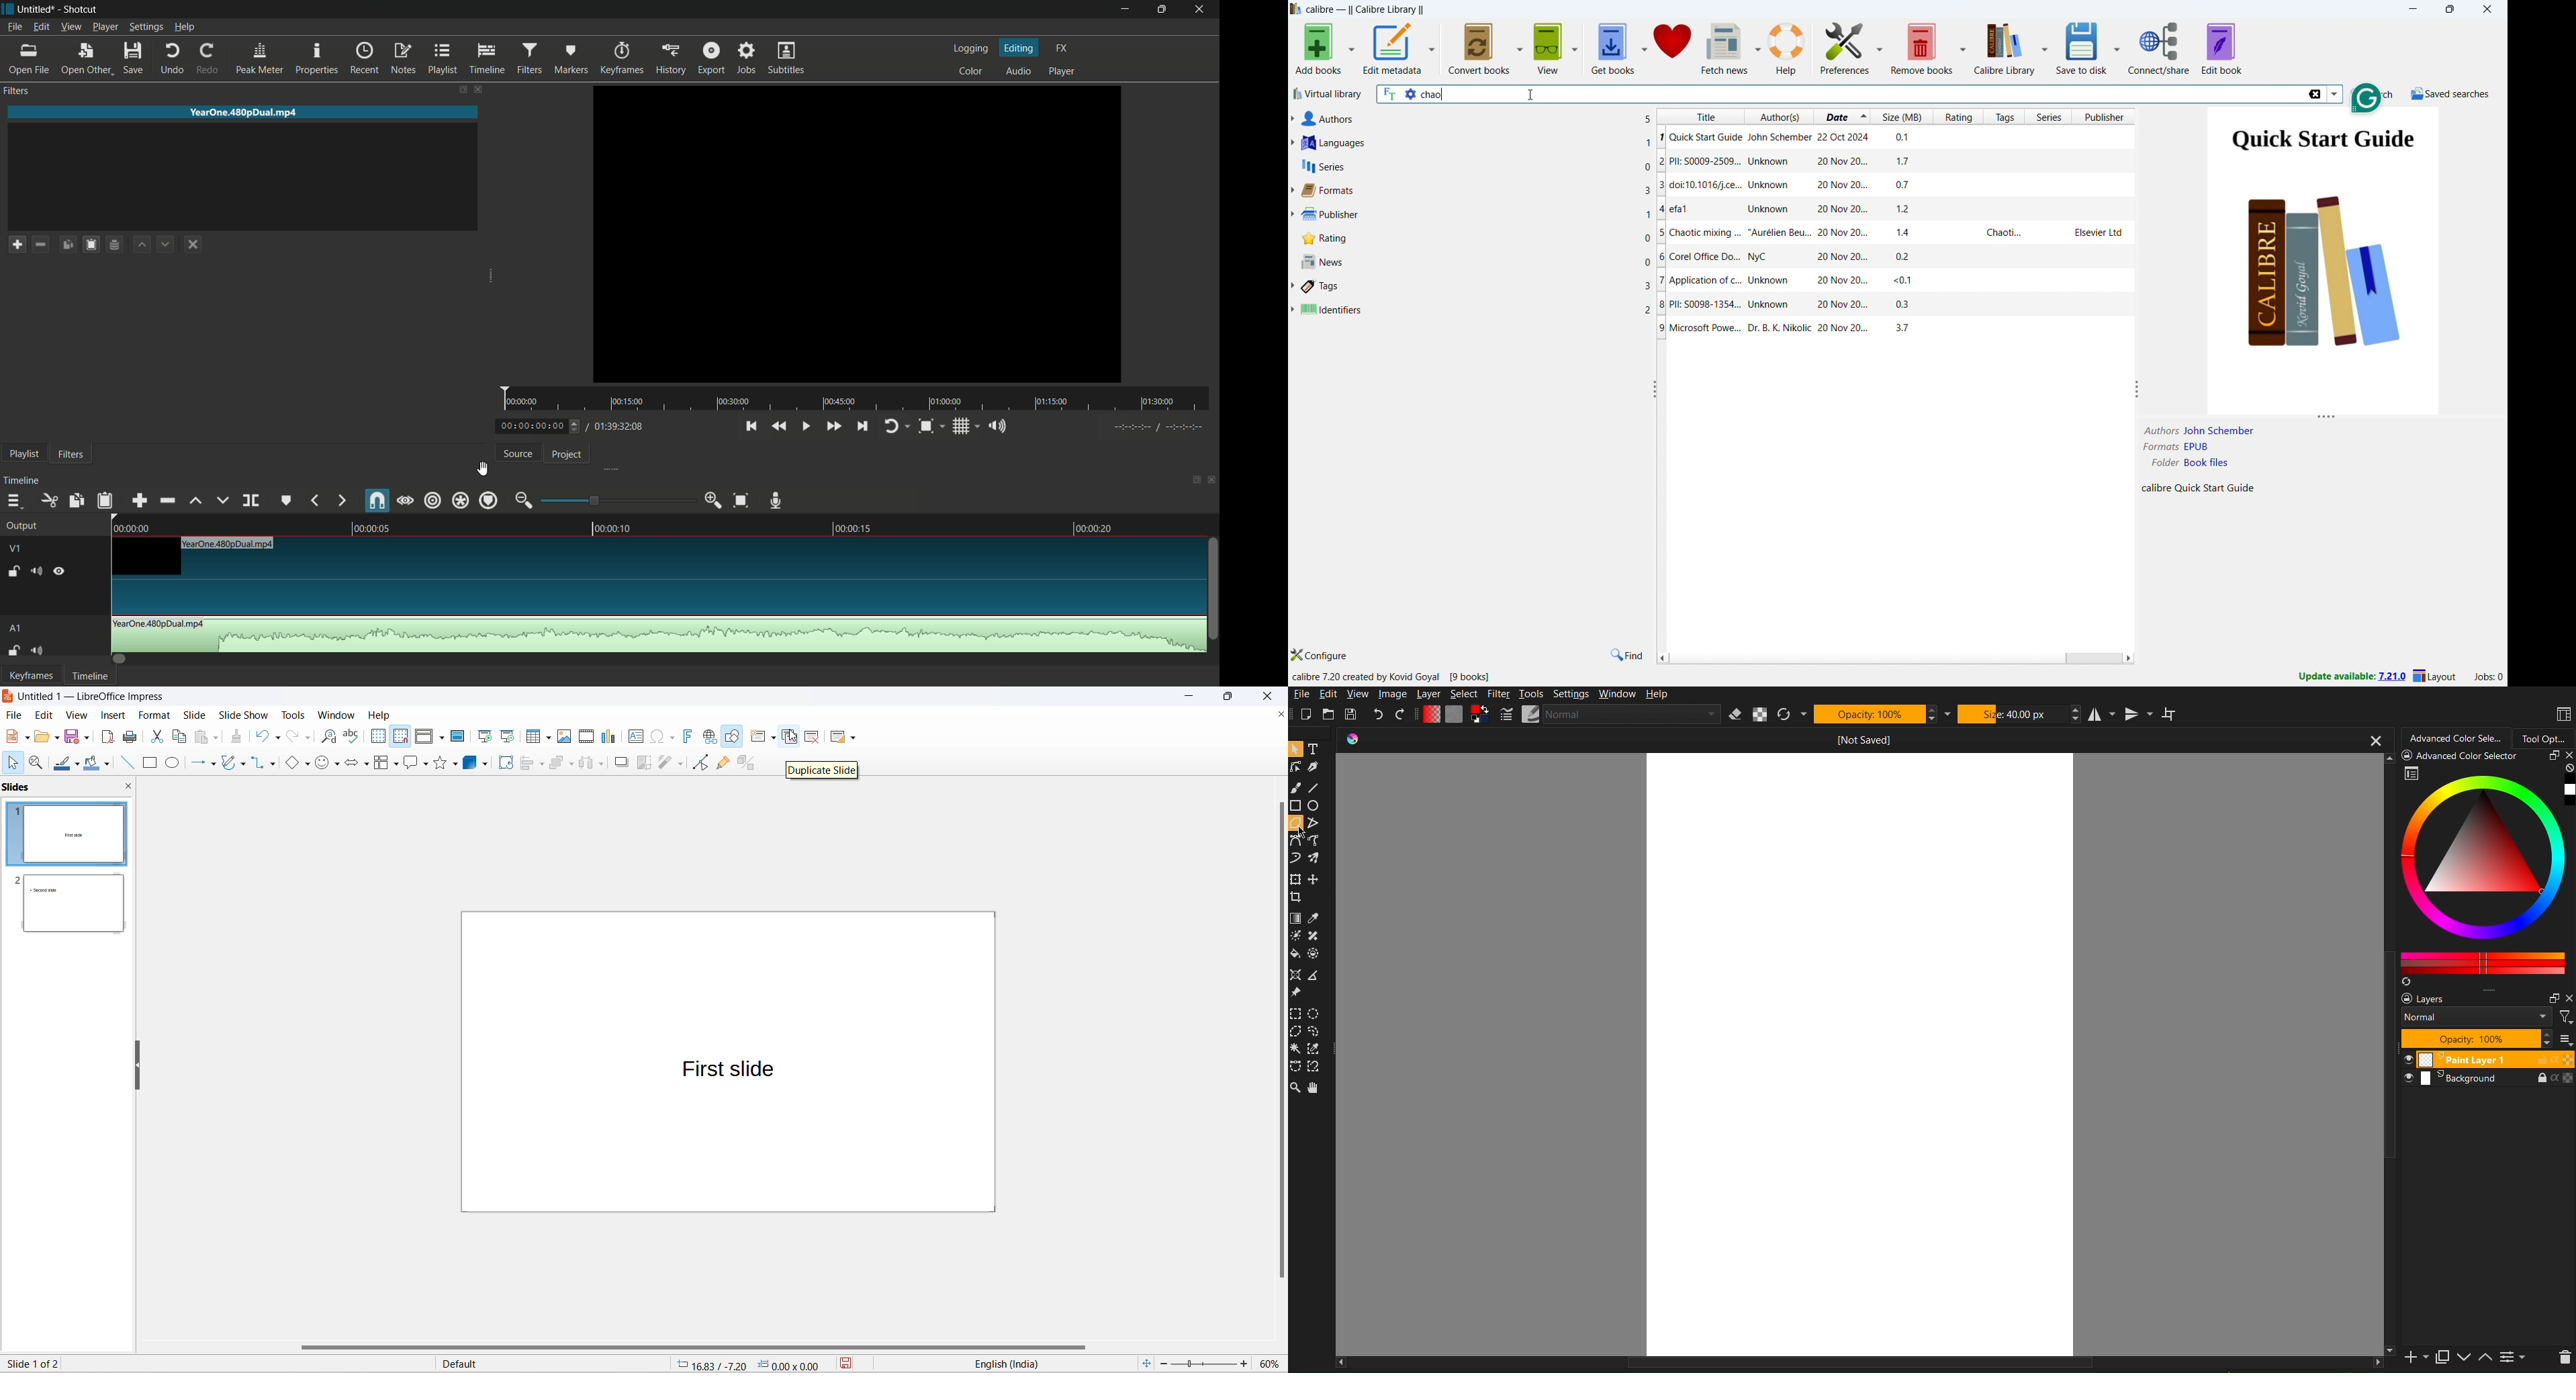  What do you see at coordinates (484, 735) in the screenshot?
I see `start from first slide` at bounding box center [484, 735].